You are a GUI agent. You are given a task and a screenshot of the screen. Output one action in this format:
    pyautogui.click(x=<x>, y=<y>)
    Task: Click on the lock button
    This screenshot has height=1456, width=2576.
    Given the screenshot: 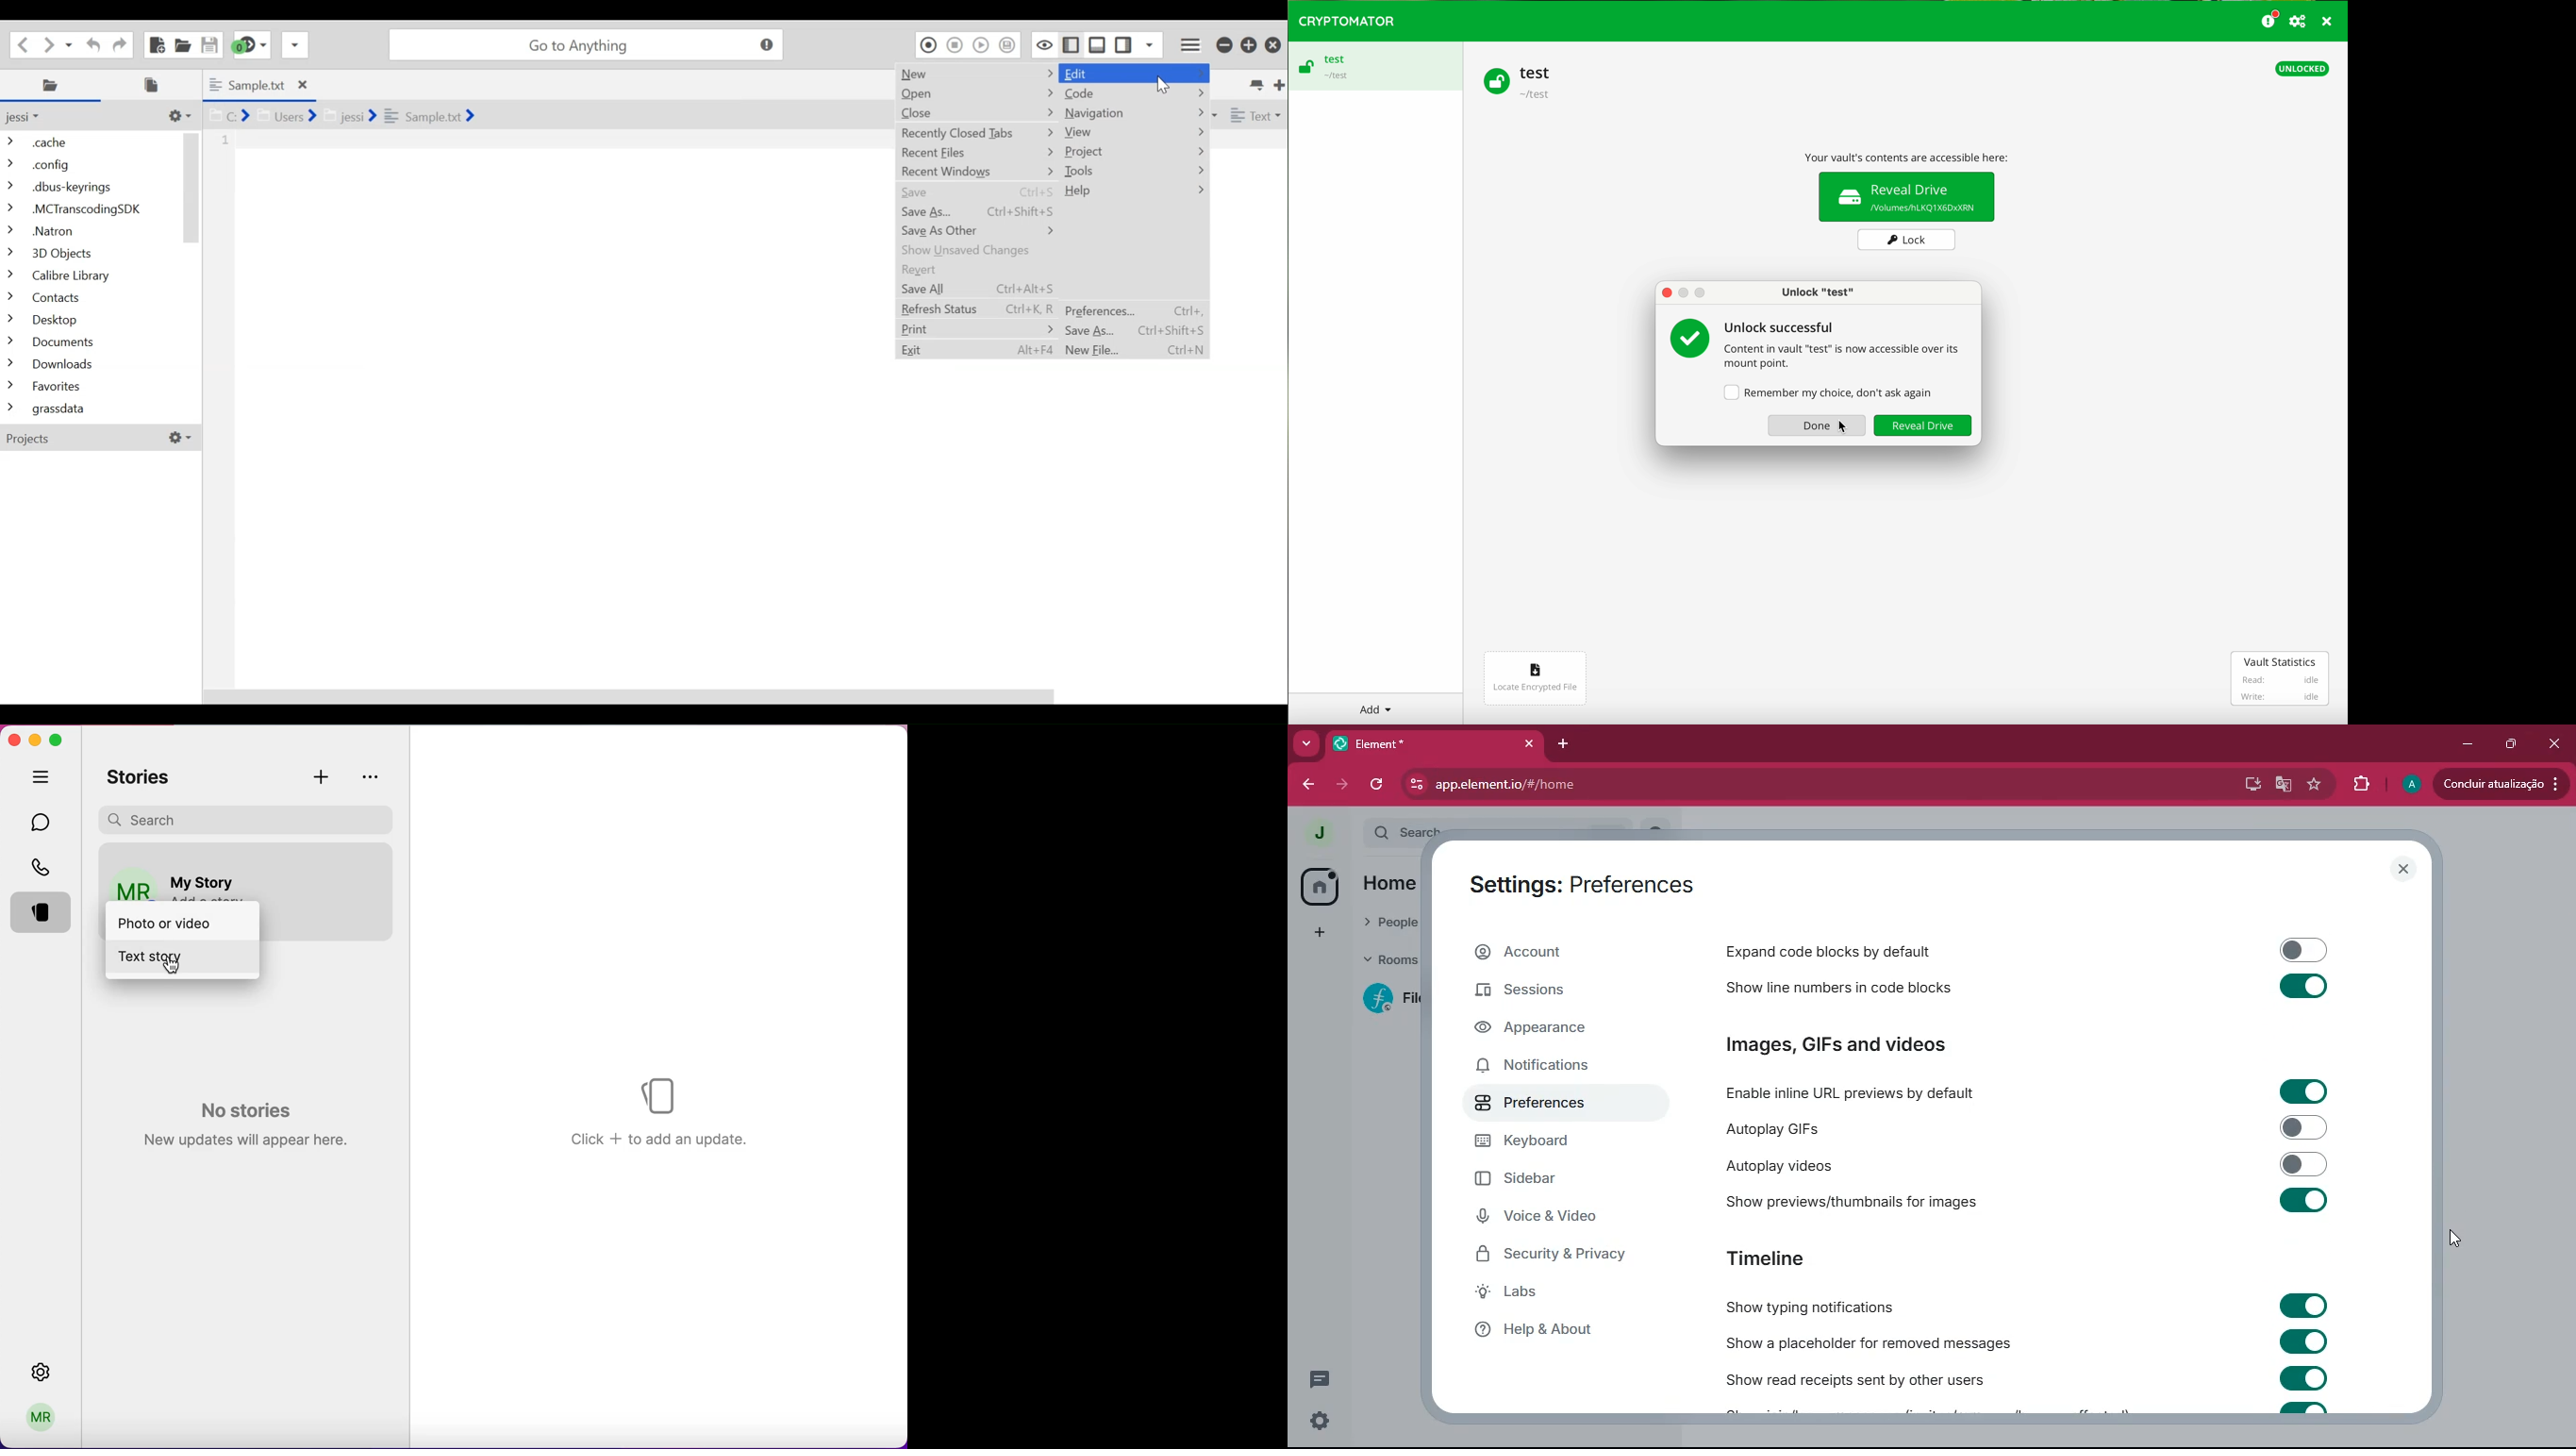 What is the action you would take?
    pyautogui.click(x=1908, y=240)
    